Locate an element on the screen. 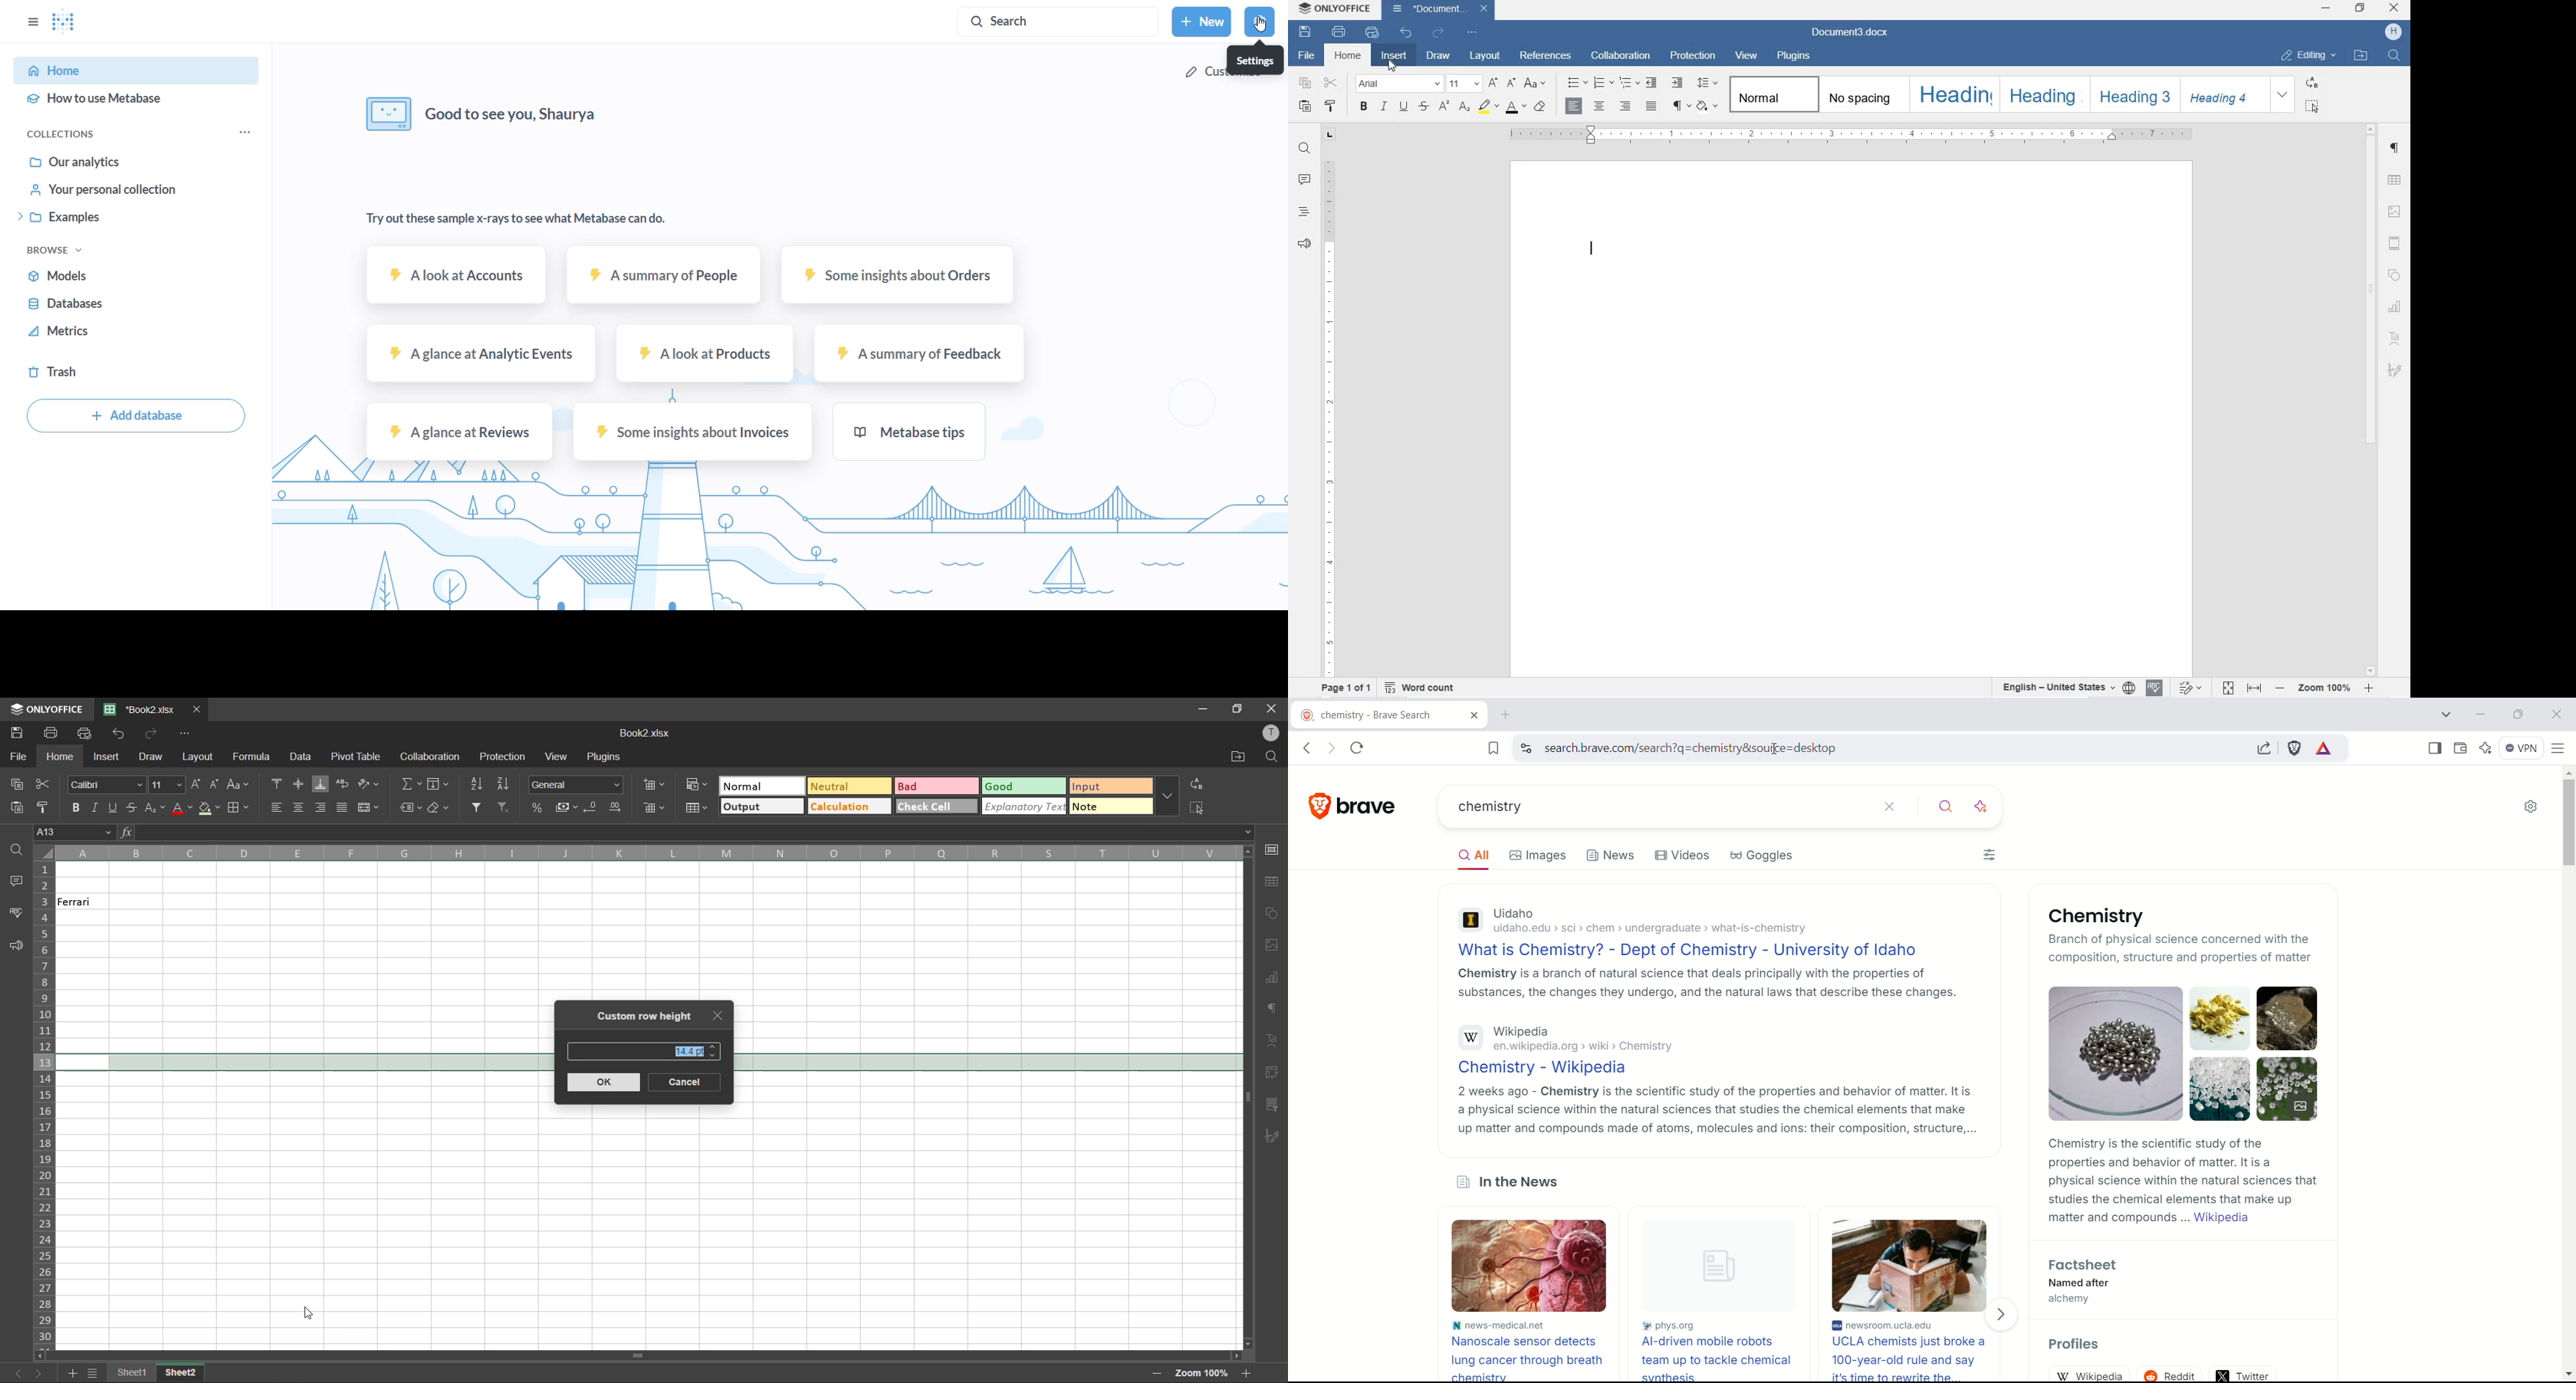  sheet names is located at coordinates (135, 1373).